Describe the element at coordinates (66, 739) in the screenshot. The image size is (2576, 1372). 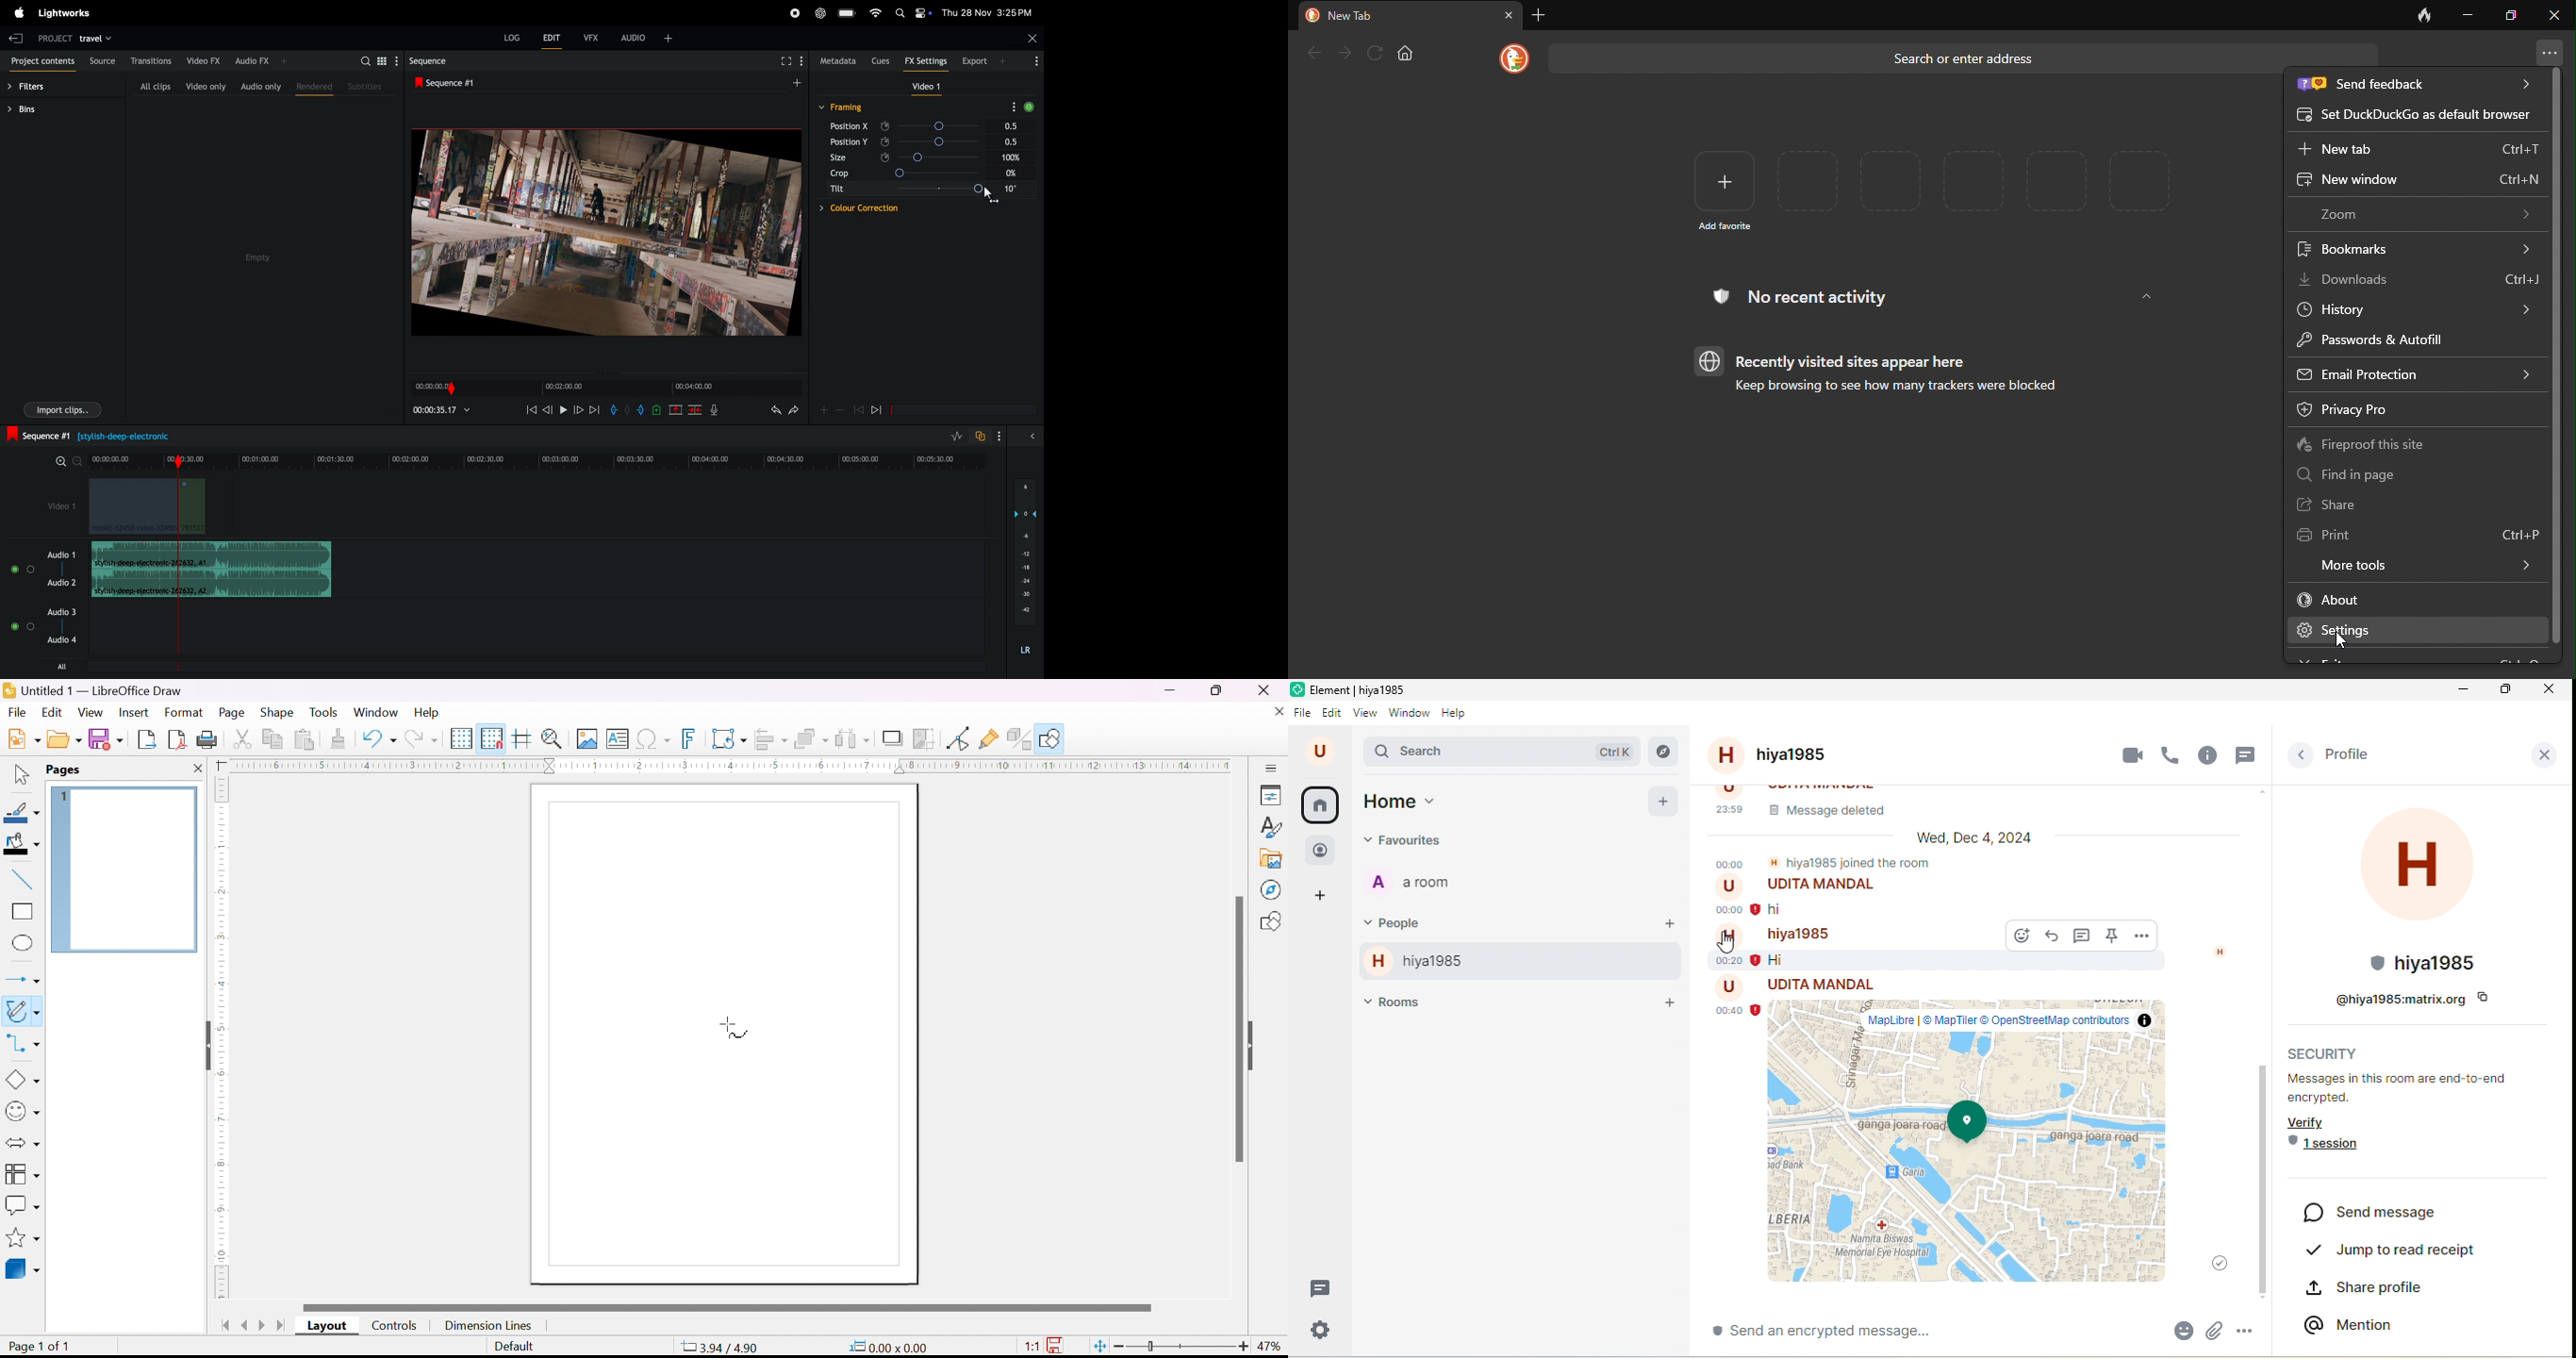
I see `open` at that location.